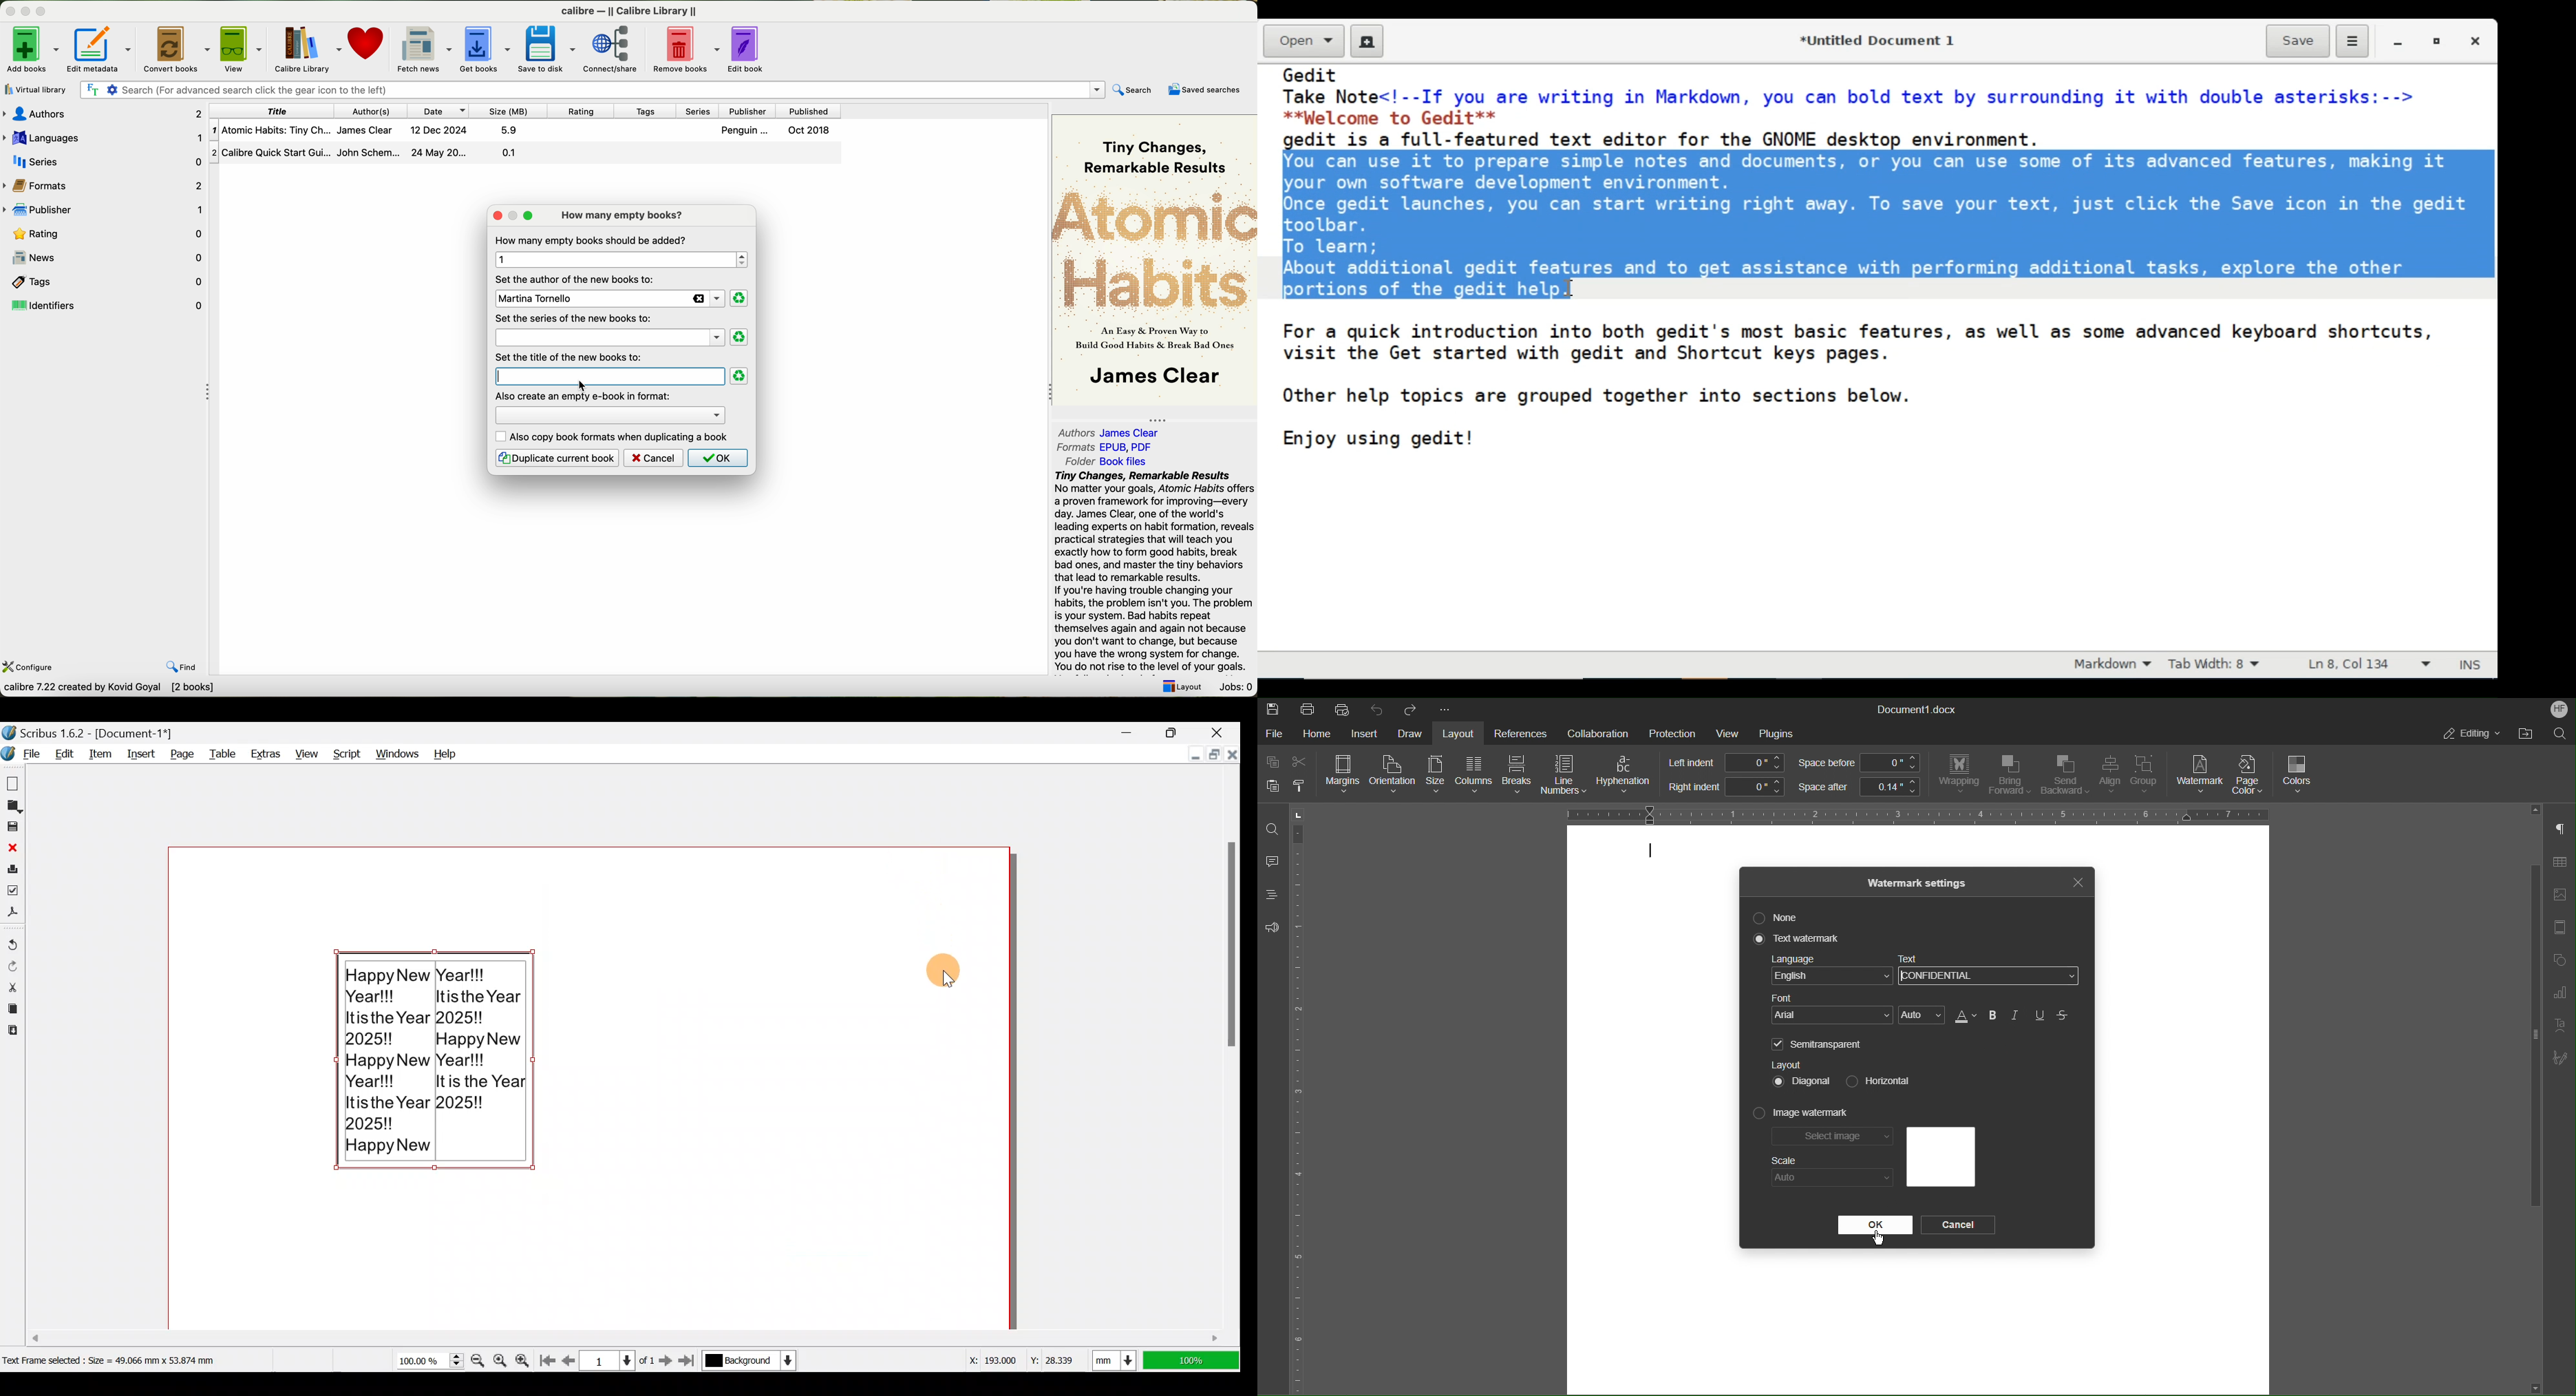 This screenshot has width=2576, height=1400. I want to click on Semitransparent, so click(1820, 1044).